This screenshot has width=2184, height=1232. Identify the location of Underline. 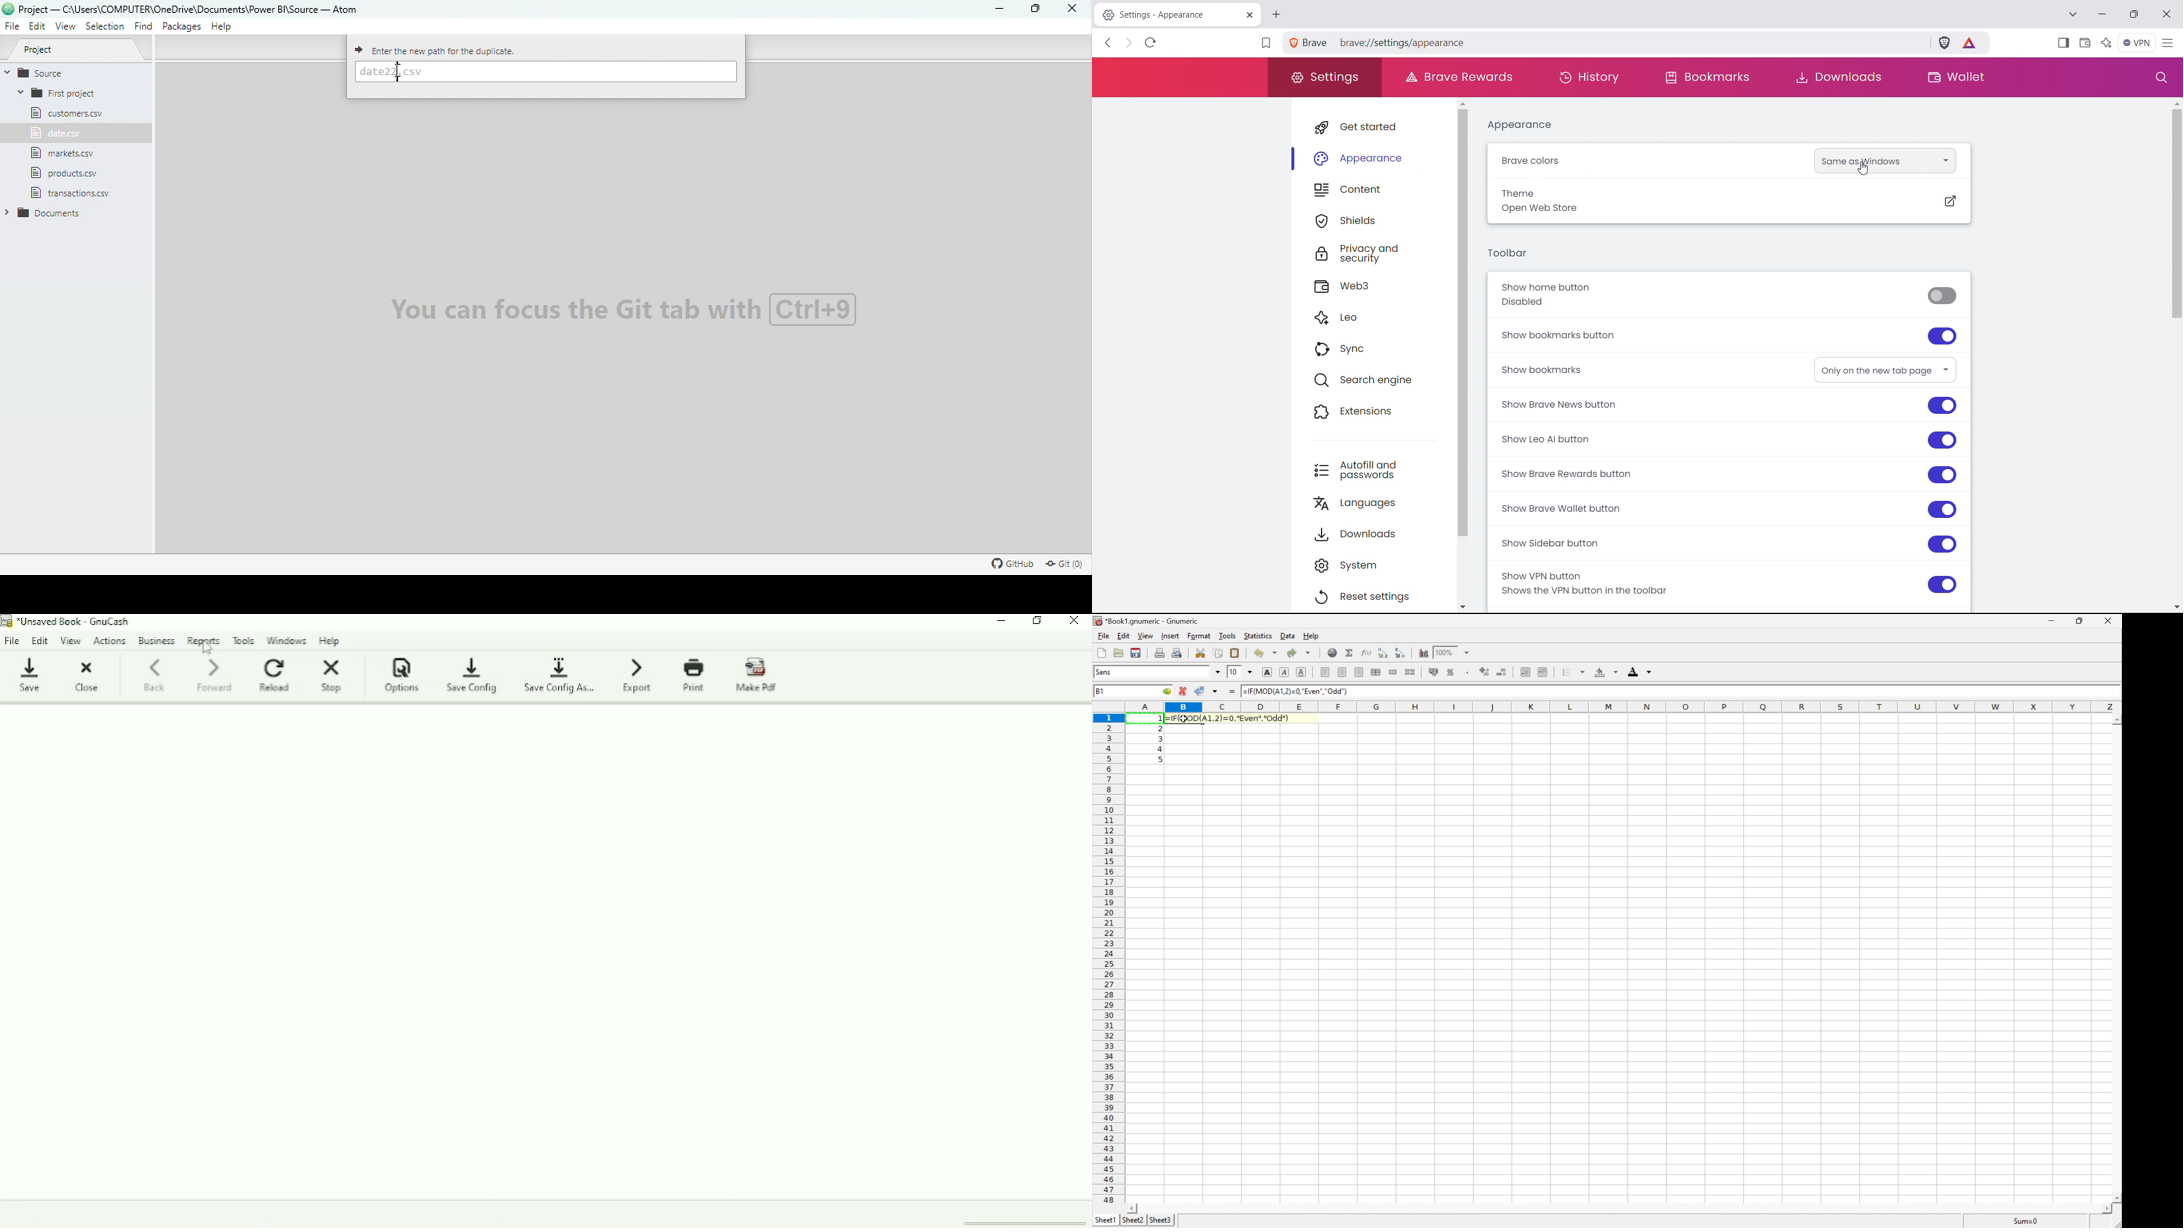
(1301, 672).